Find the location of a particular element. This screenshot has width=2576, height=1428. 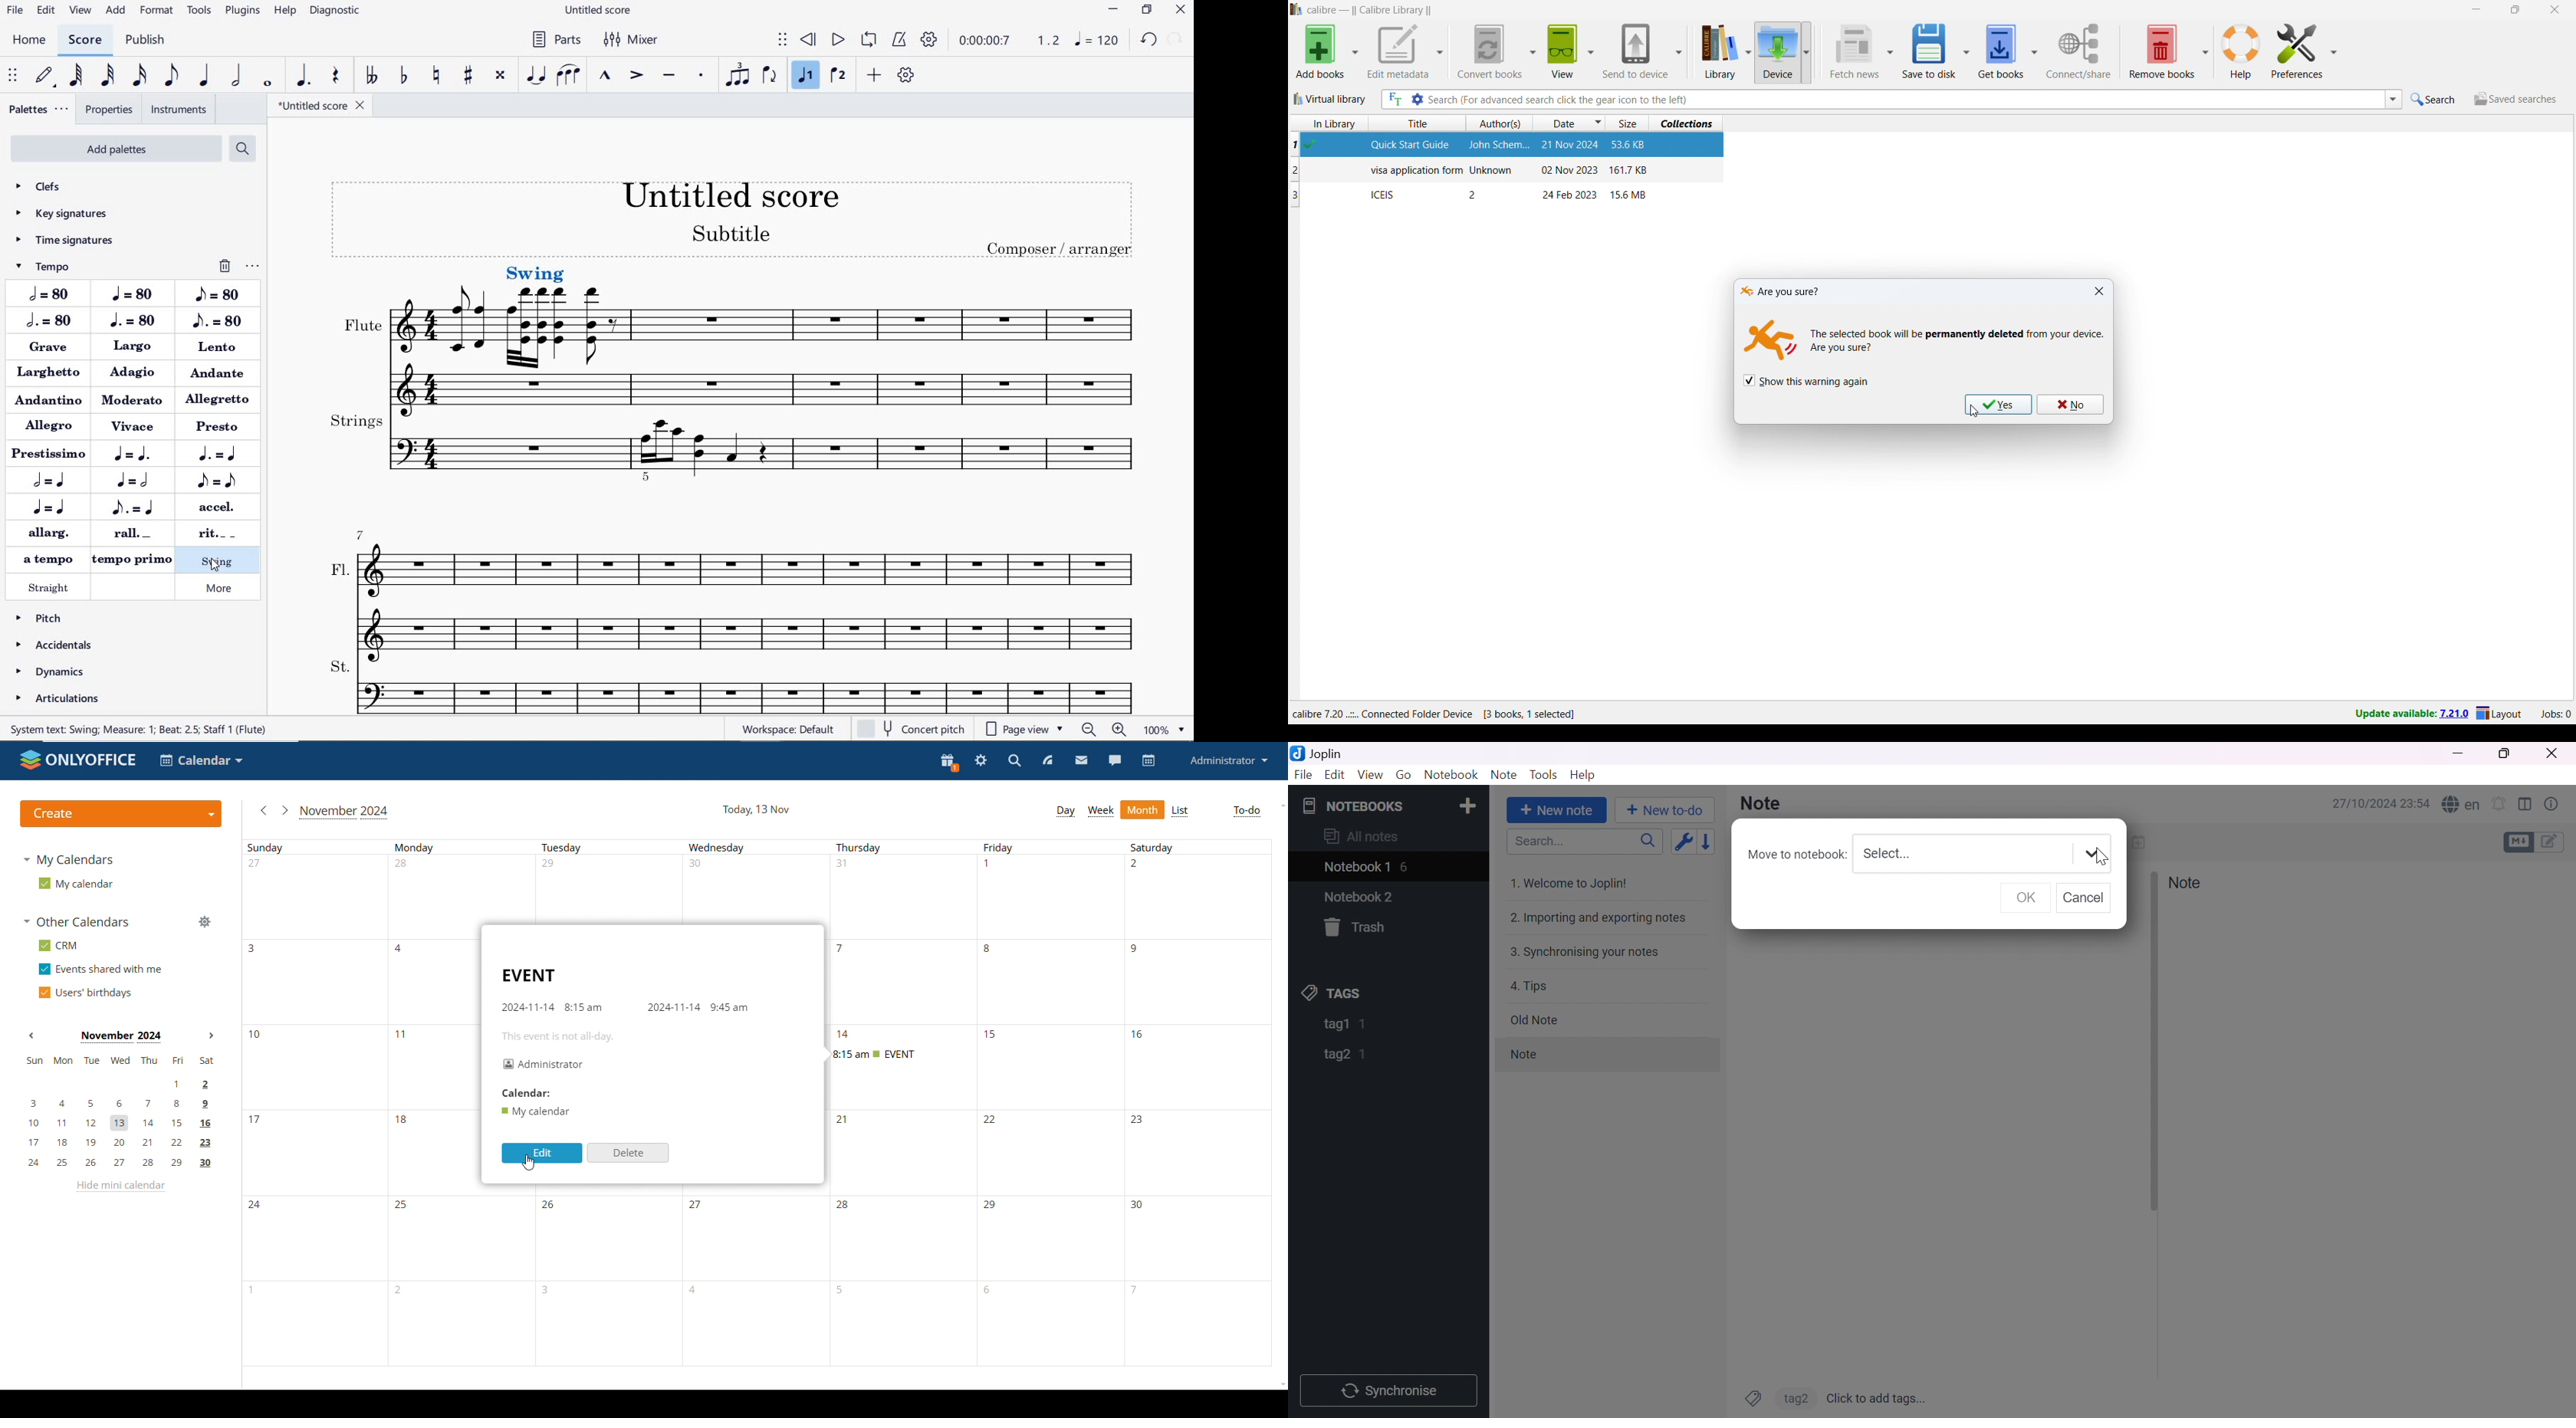

1 is located at coordinates (1363, 1054).